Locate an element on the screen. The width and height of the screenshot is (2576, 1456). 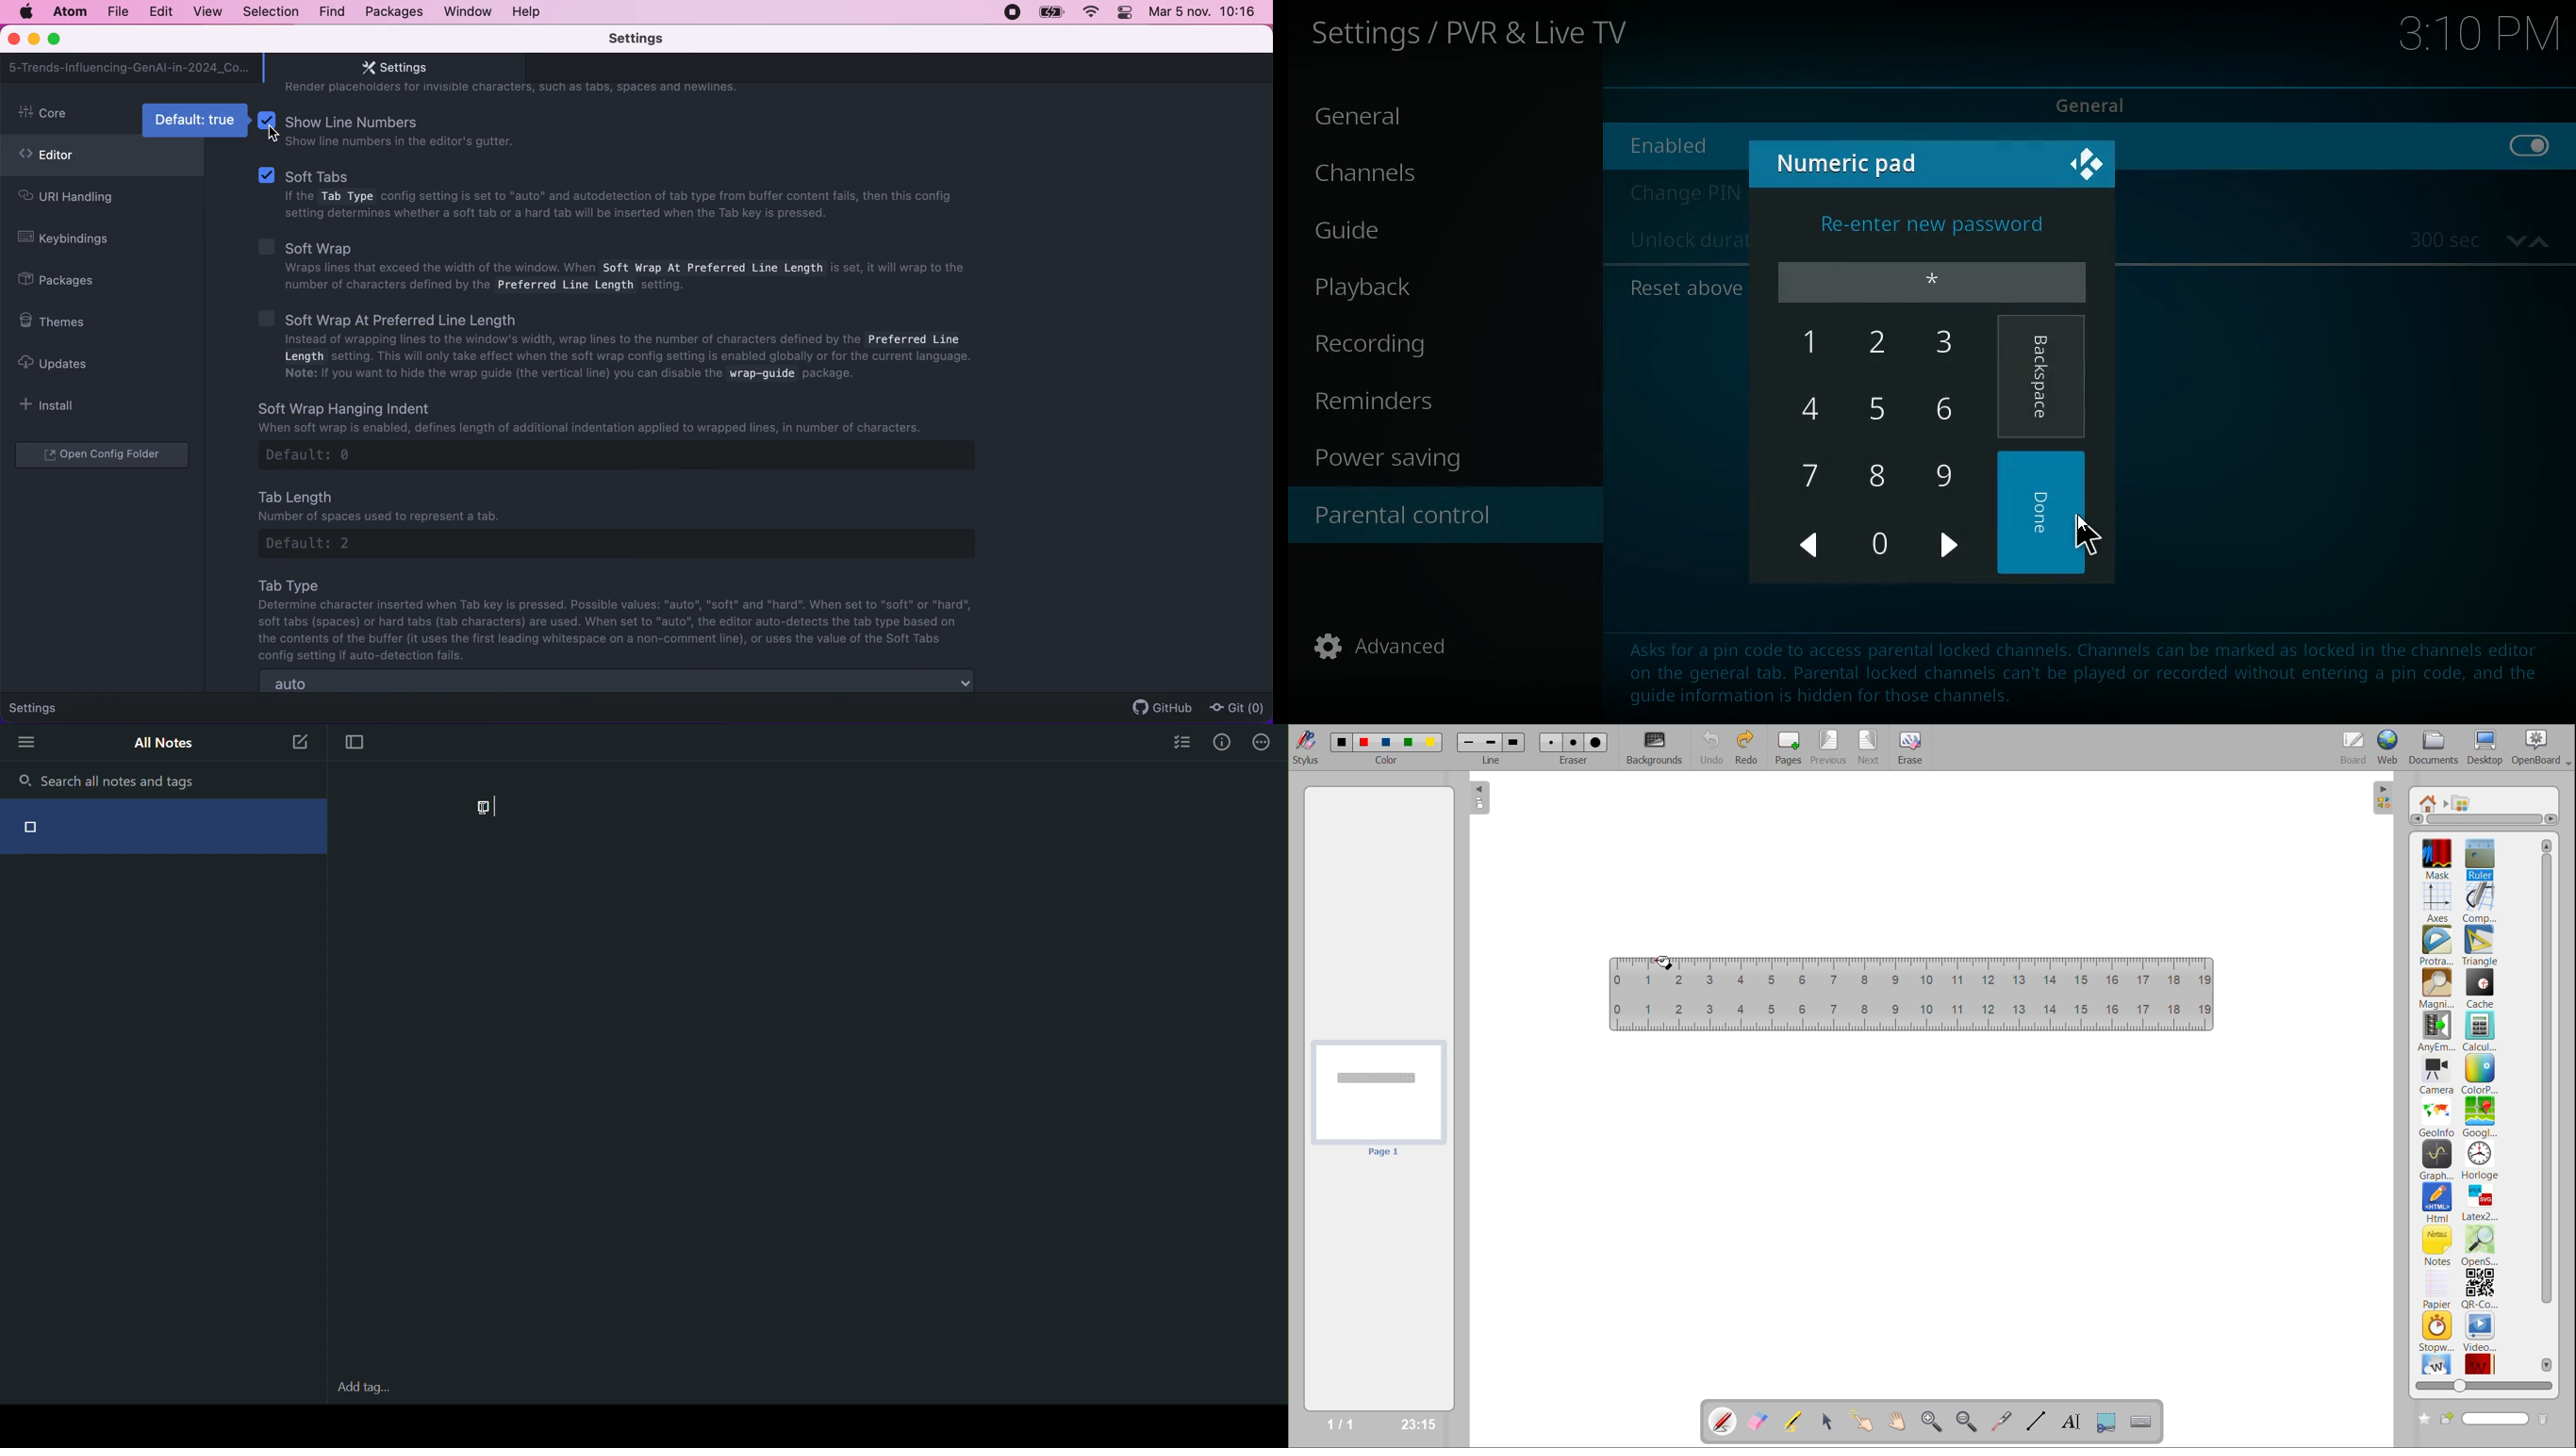
googlemaps is located at coordinates (2479, 1117).